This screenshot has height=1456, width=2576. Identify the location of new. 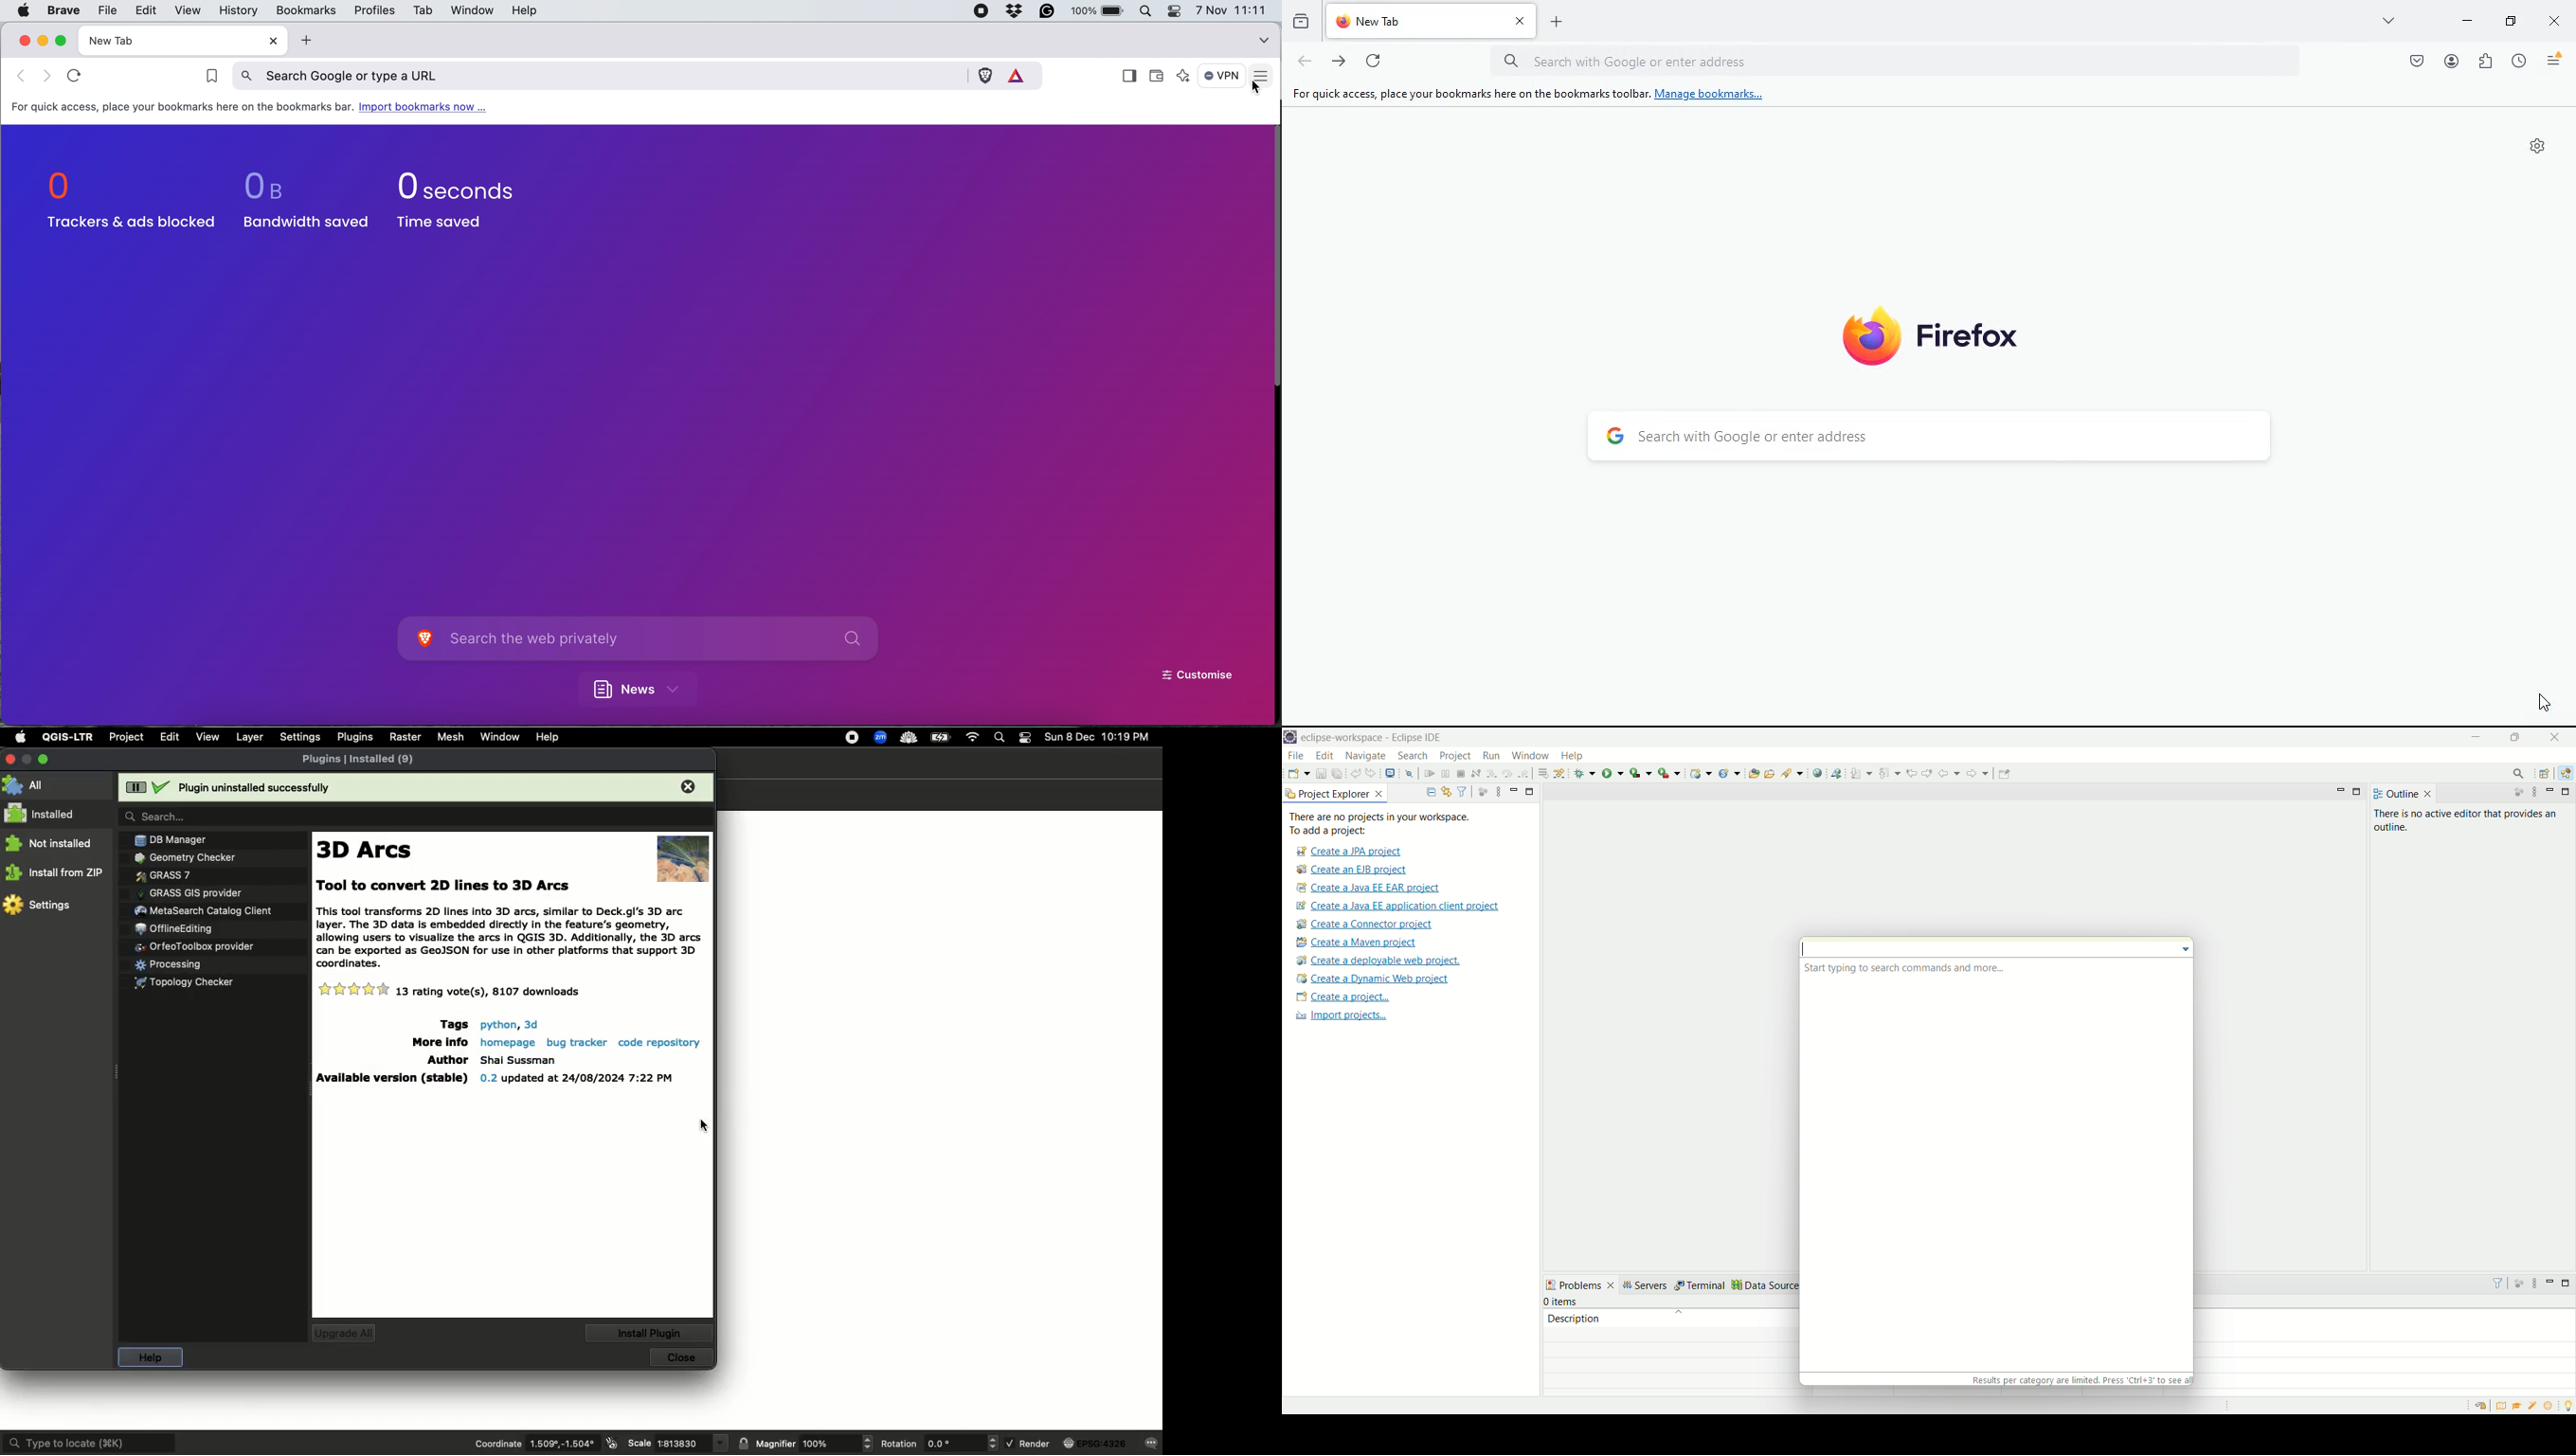
(1297, 773).